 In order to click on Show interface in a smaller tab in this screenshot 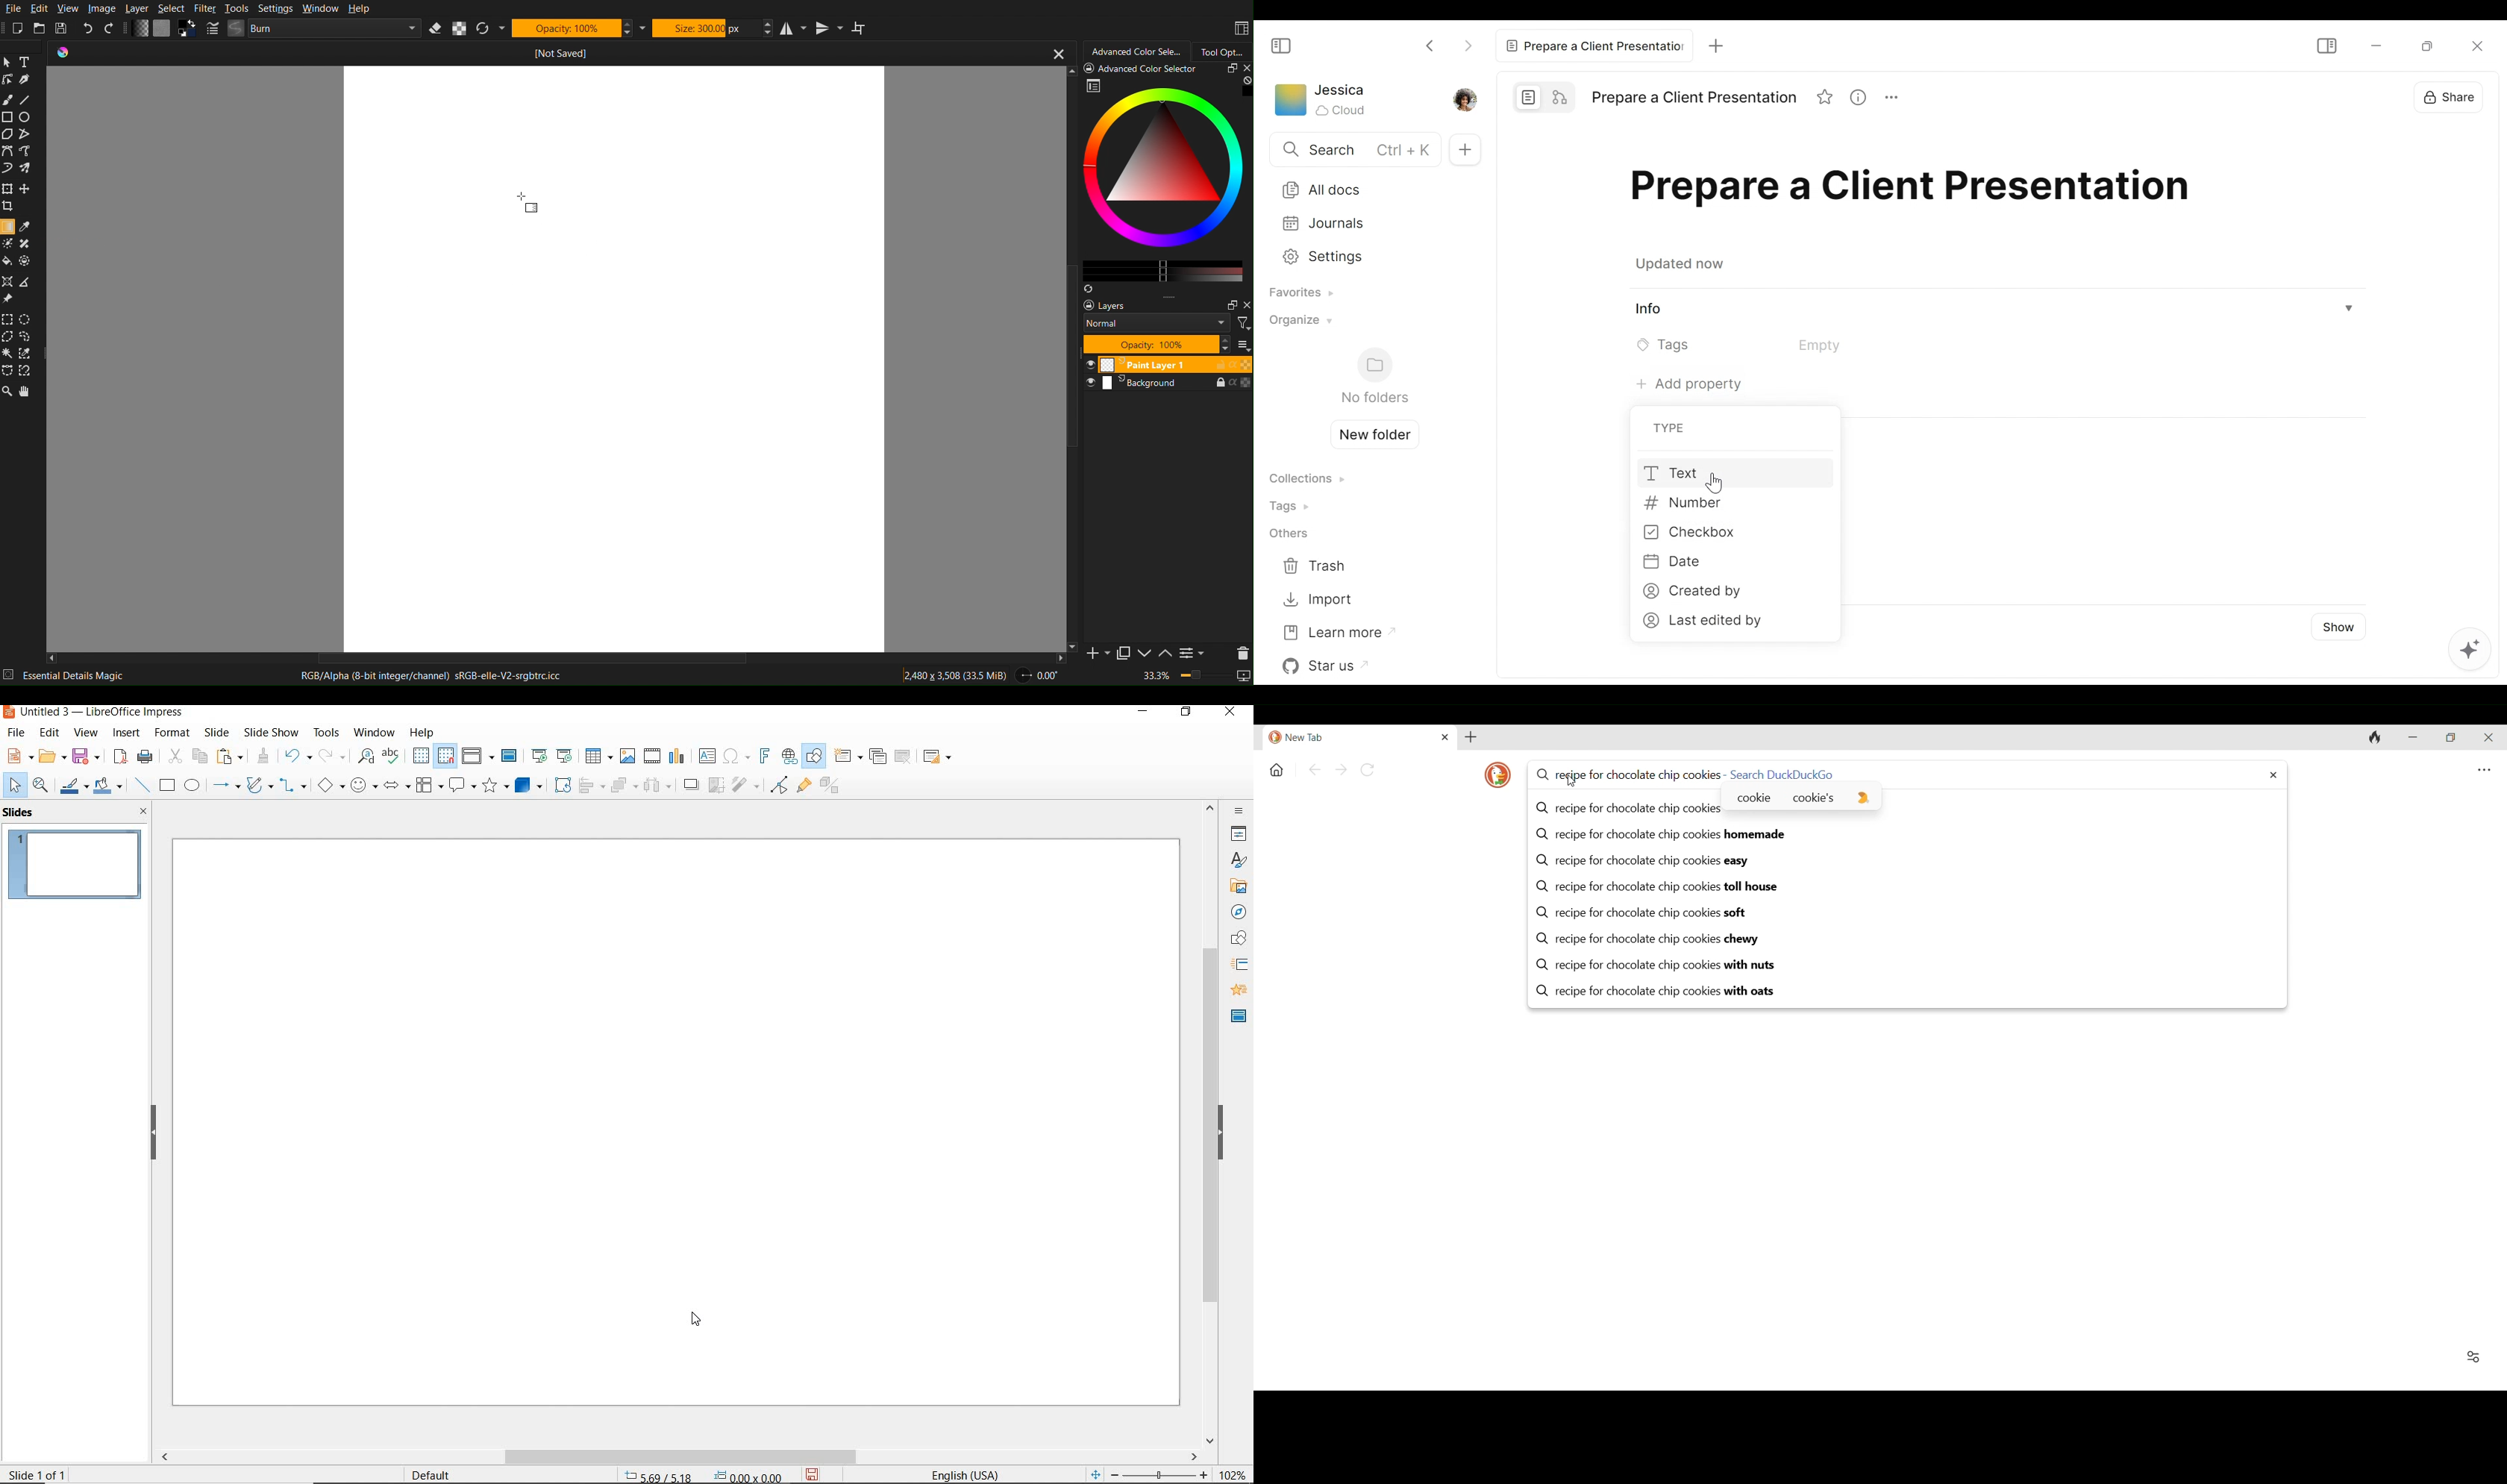, I will do `click(2451, 738)`.